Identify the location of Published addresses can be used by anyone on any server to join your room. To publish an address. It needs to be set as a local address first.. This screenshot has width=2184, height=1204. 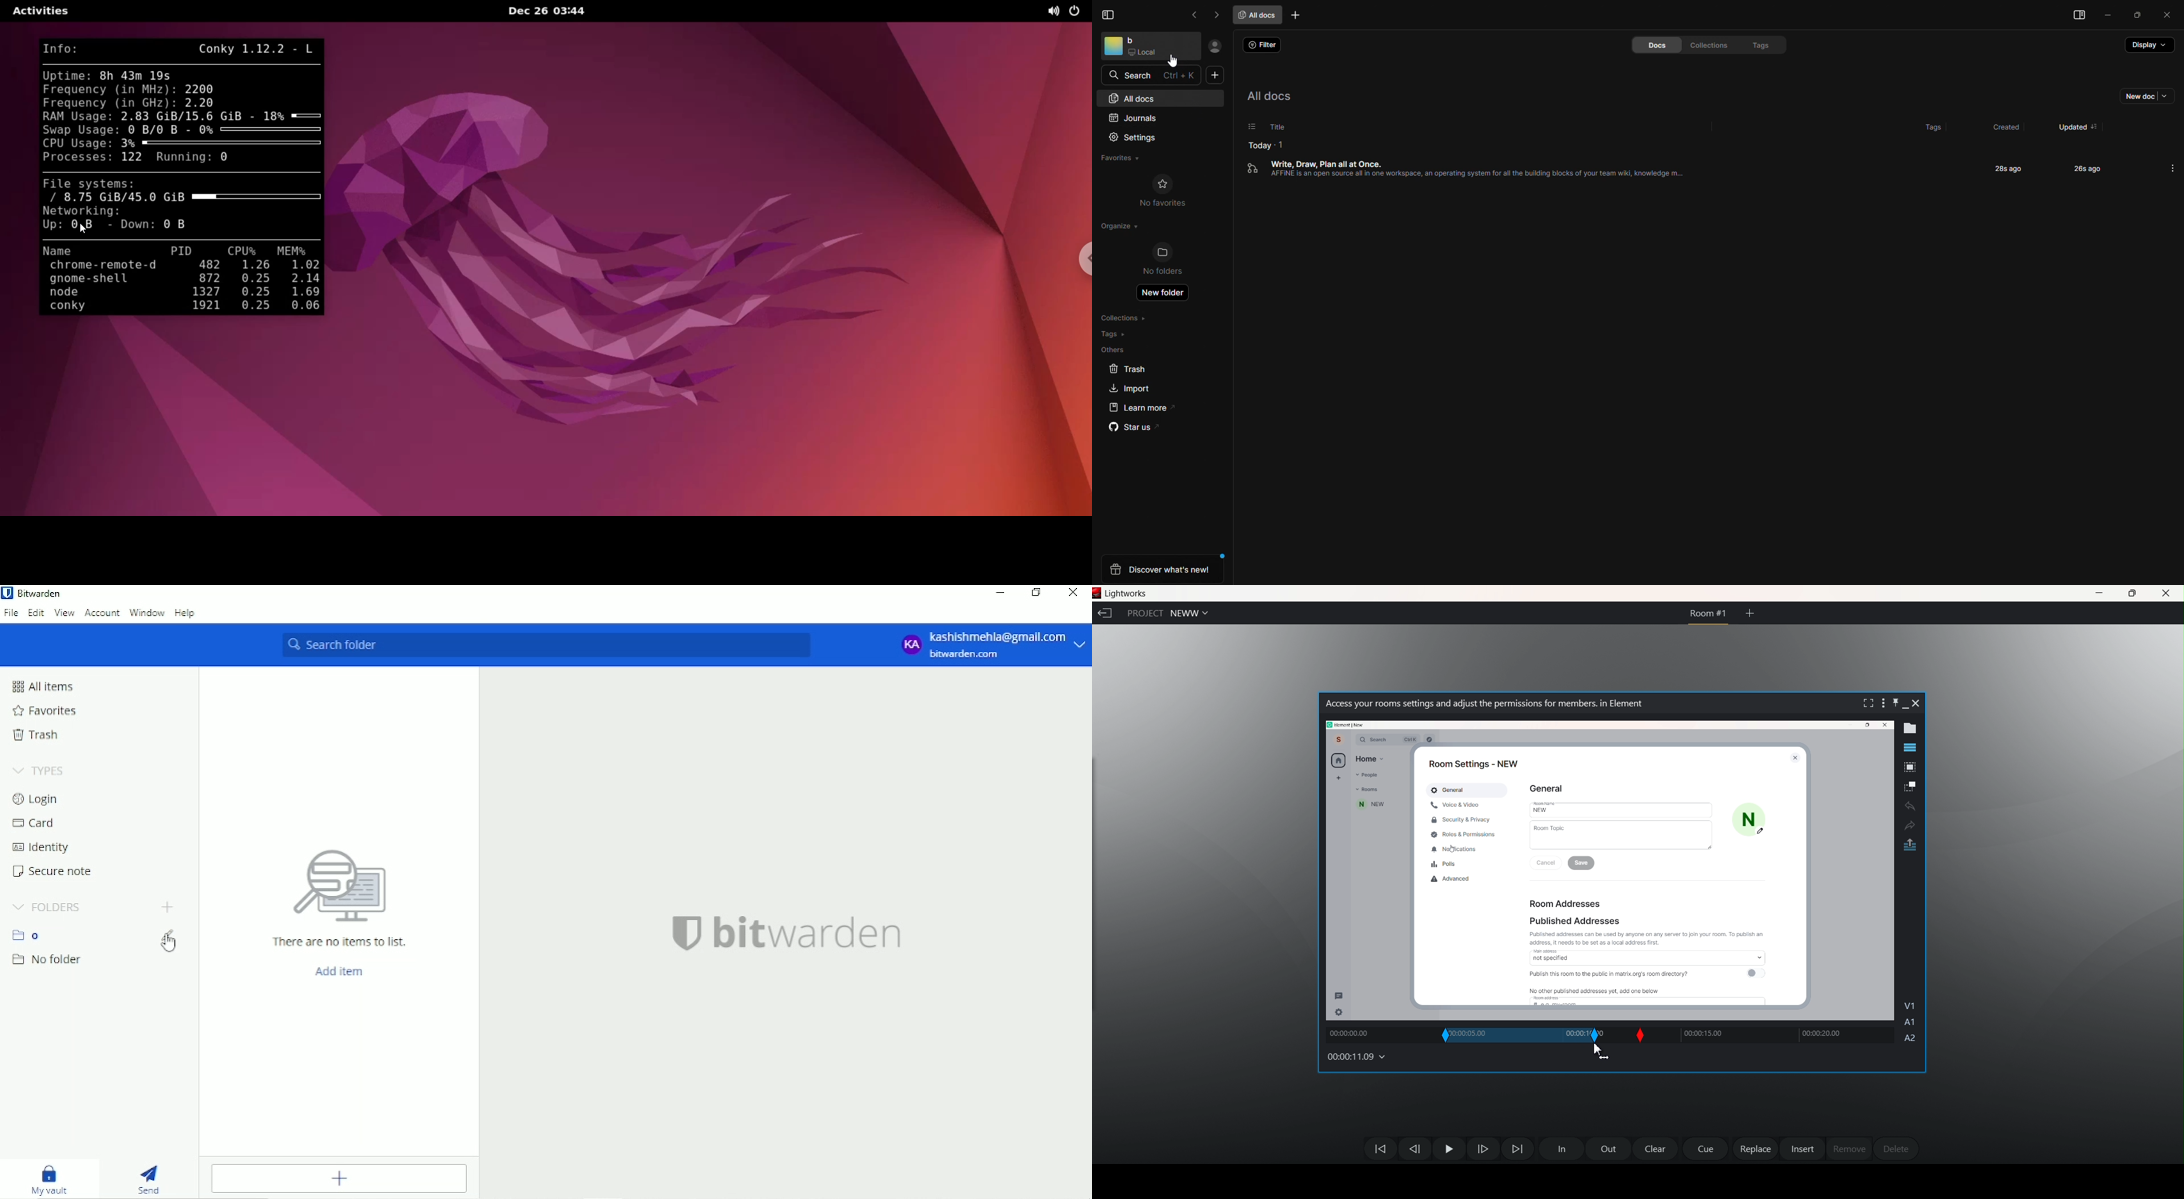
(1647, 938).